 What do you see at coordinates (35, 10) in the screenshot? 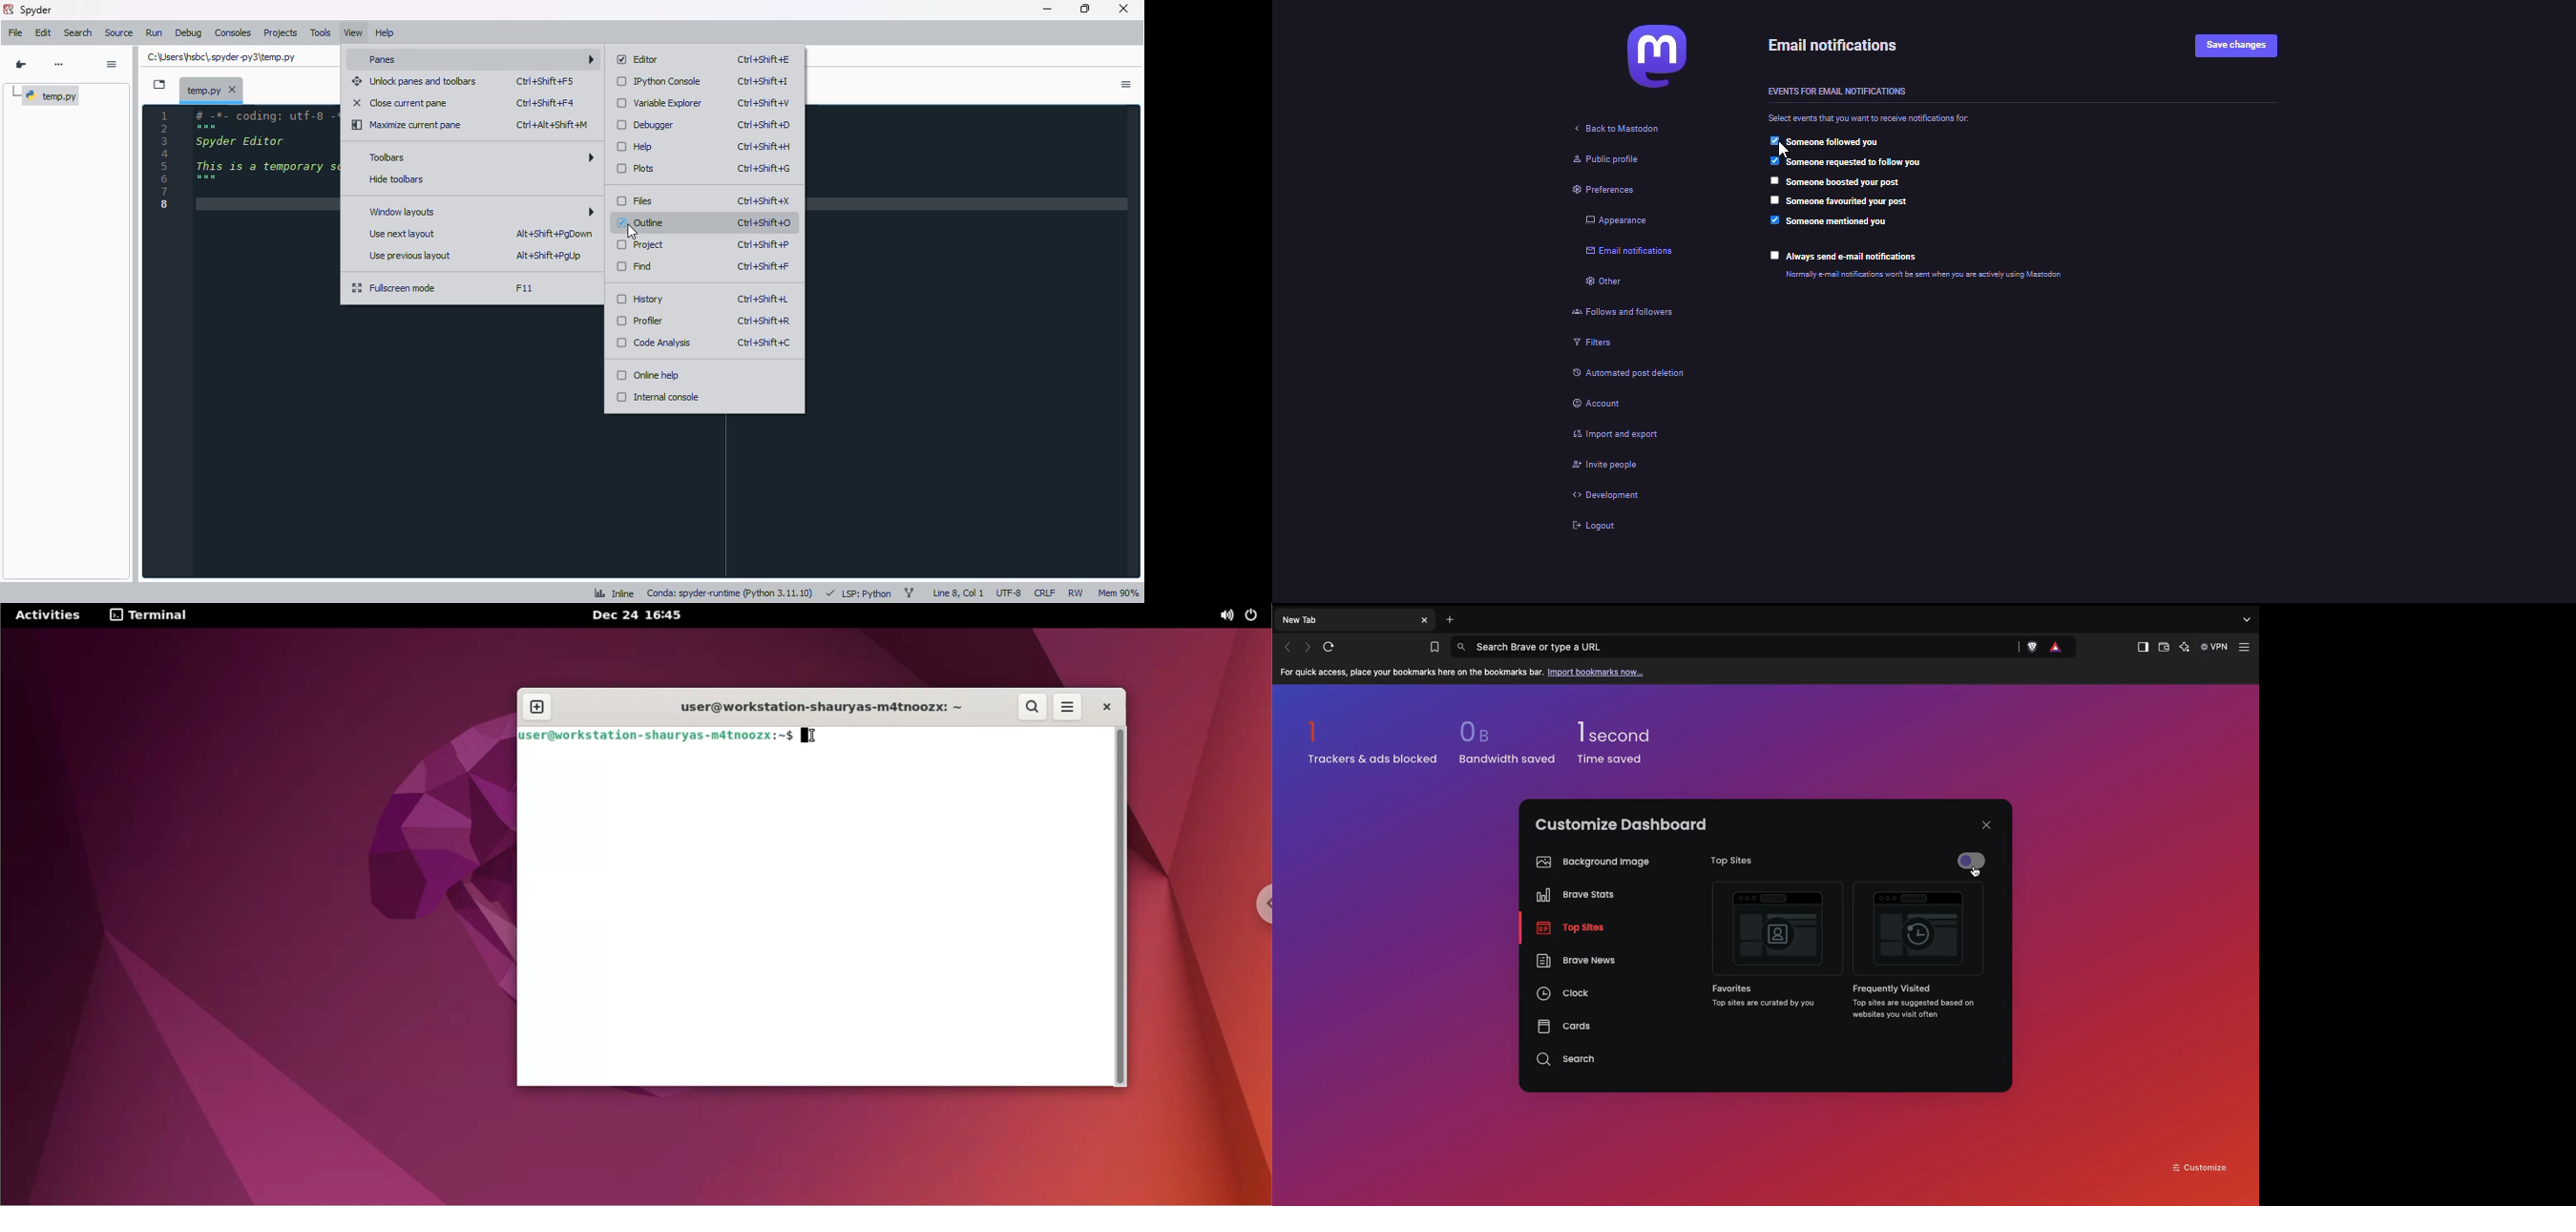
I see `spyder` at bounding box center [35, 10].